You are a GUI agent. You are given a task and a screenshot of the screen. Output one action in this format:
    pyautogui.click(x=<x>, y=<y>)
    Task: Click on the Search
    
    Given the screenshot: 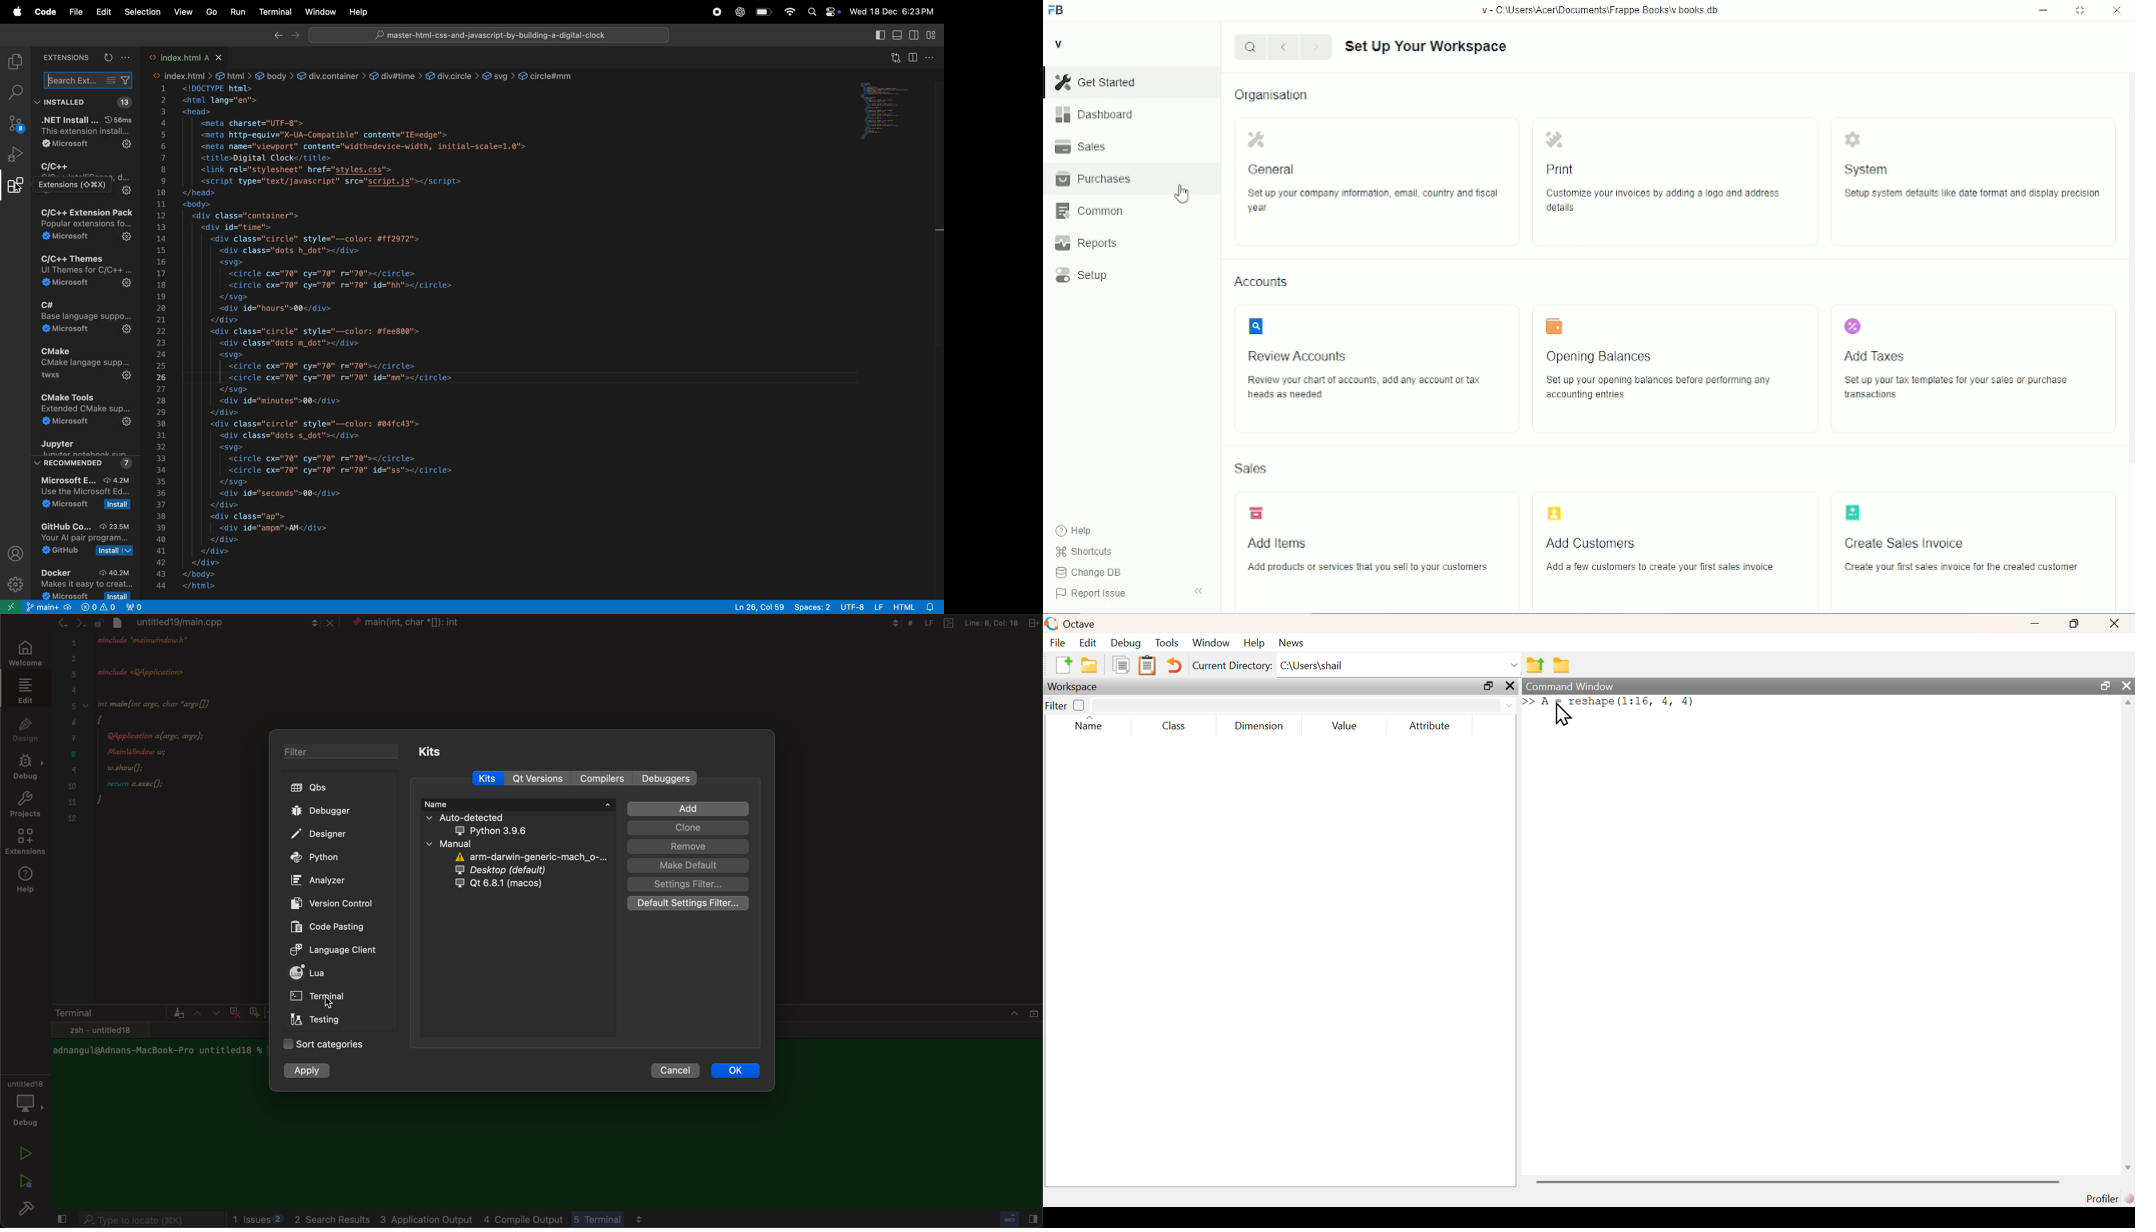 What is the action you would take?
    pyautogui.click(x=1250, y=47)
    